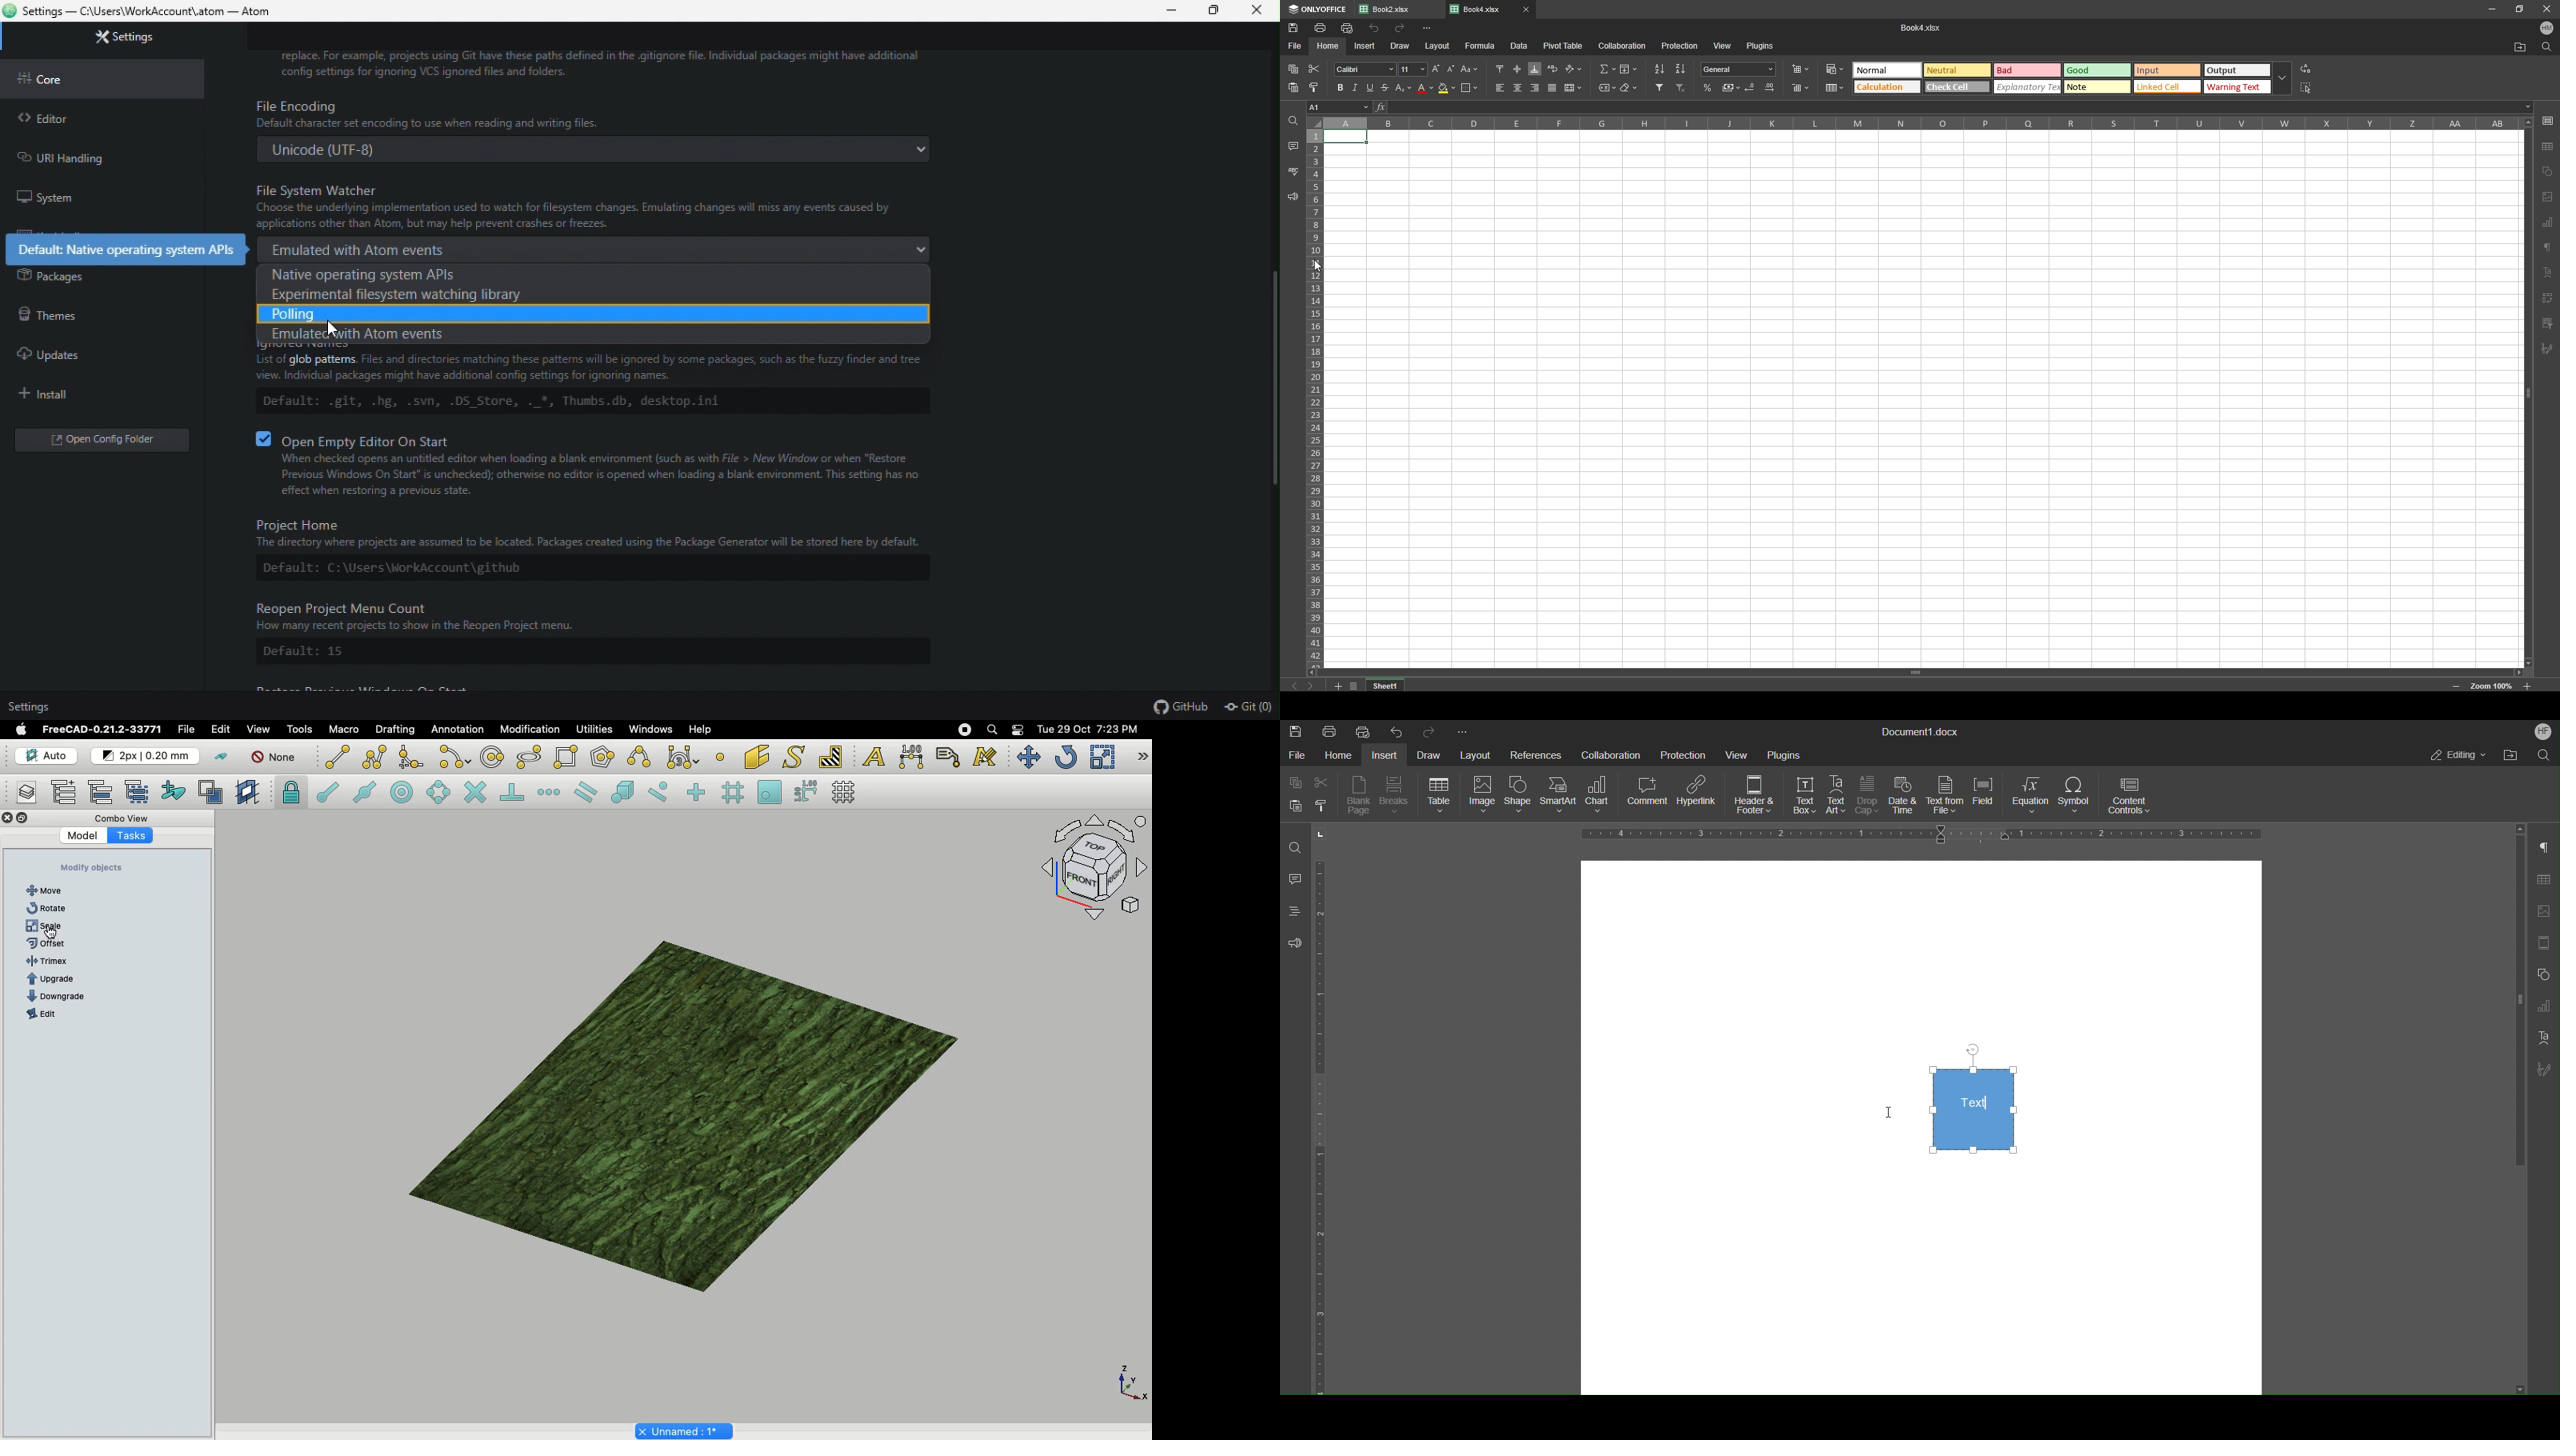  I want to click on Navigation styles, so click(1090, 870).